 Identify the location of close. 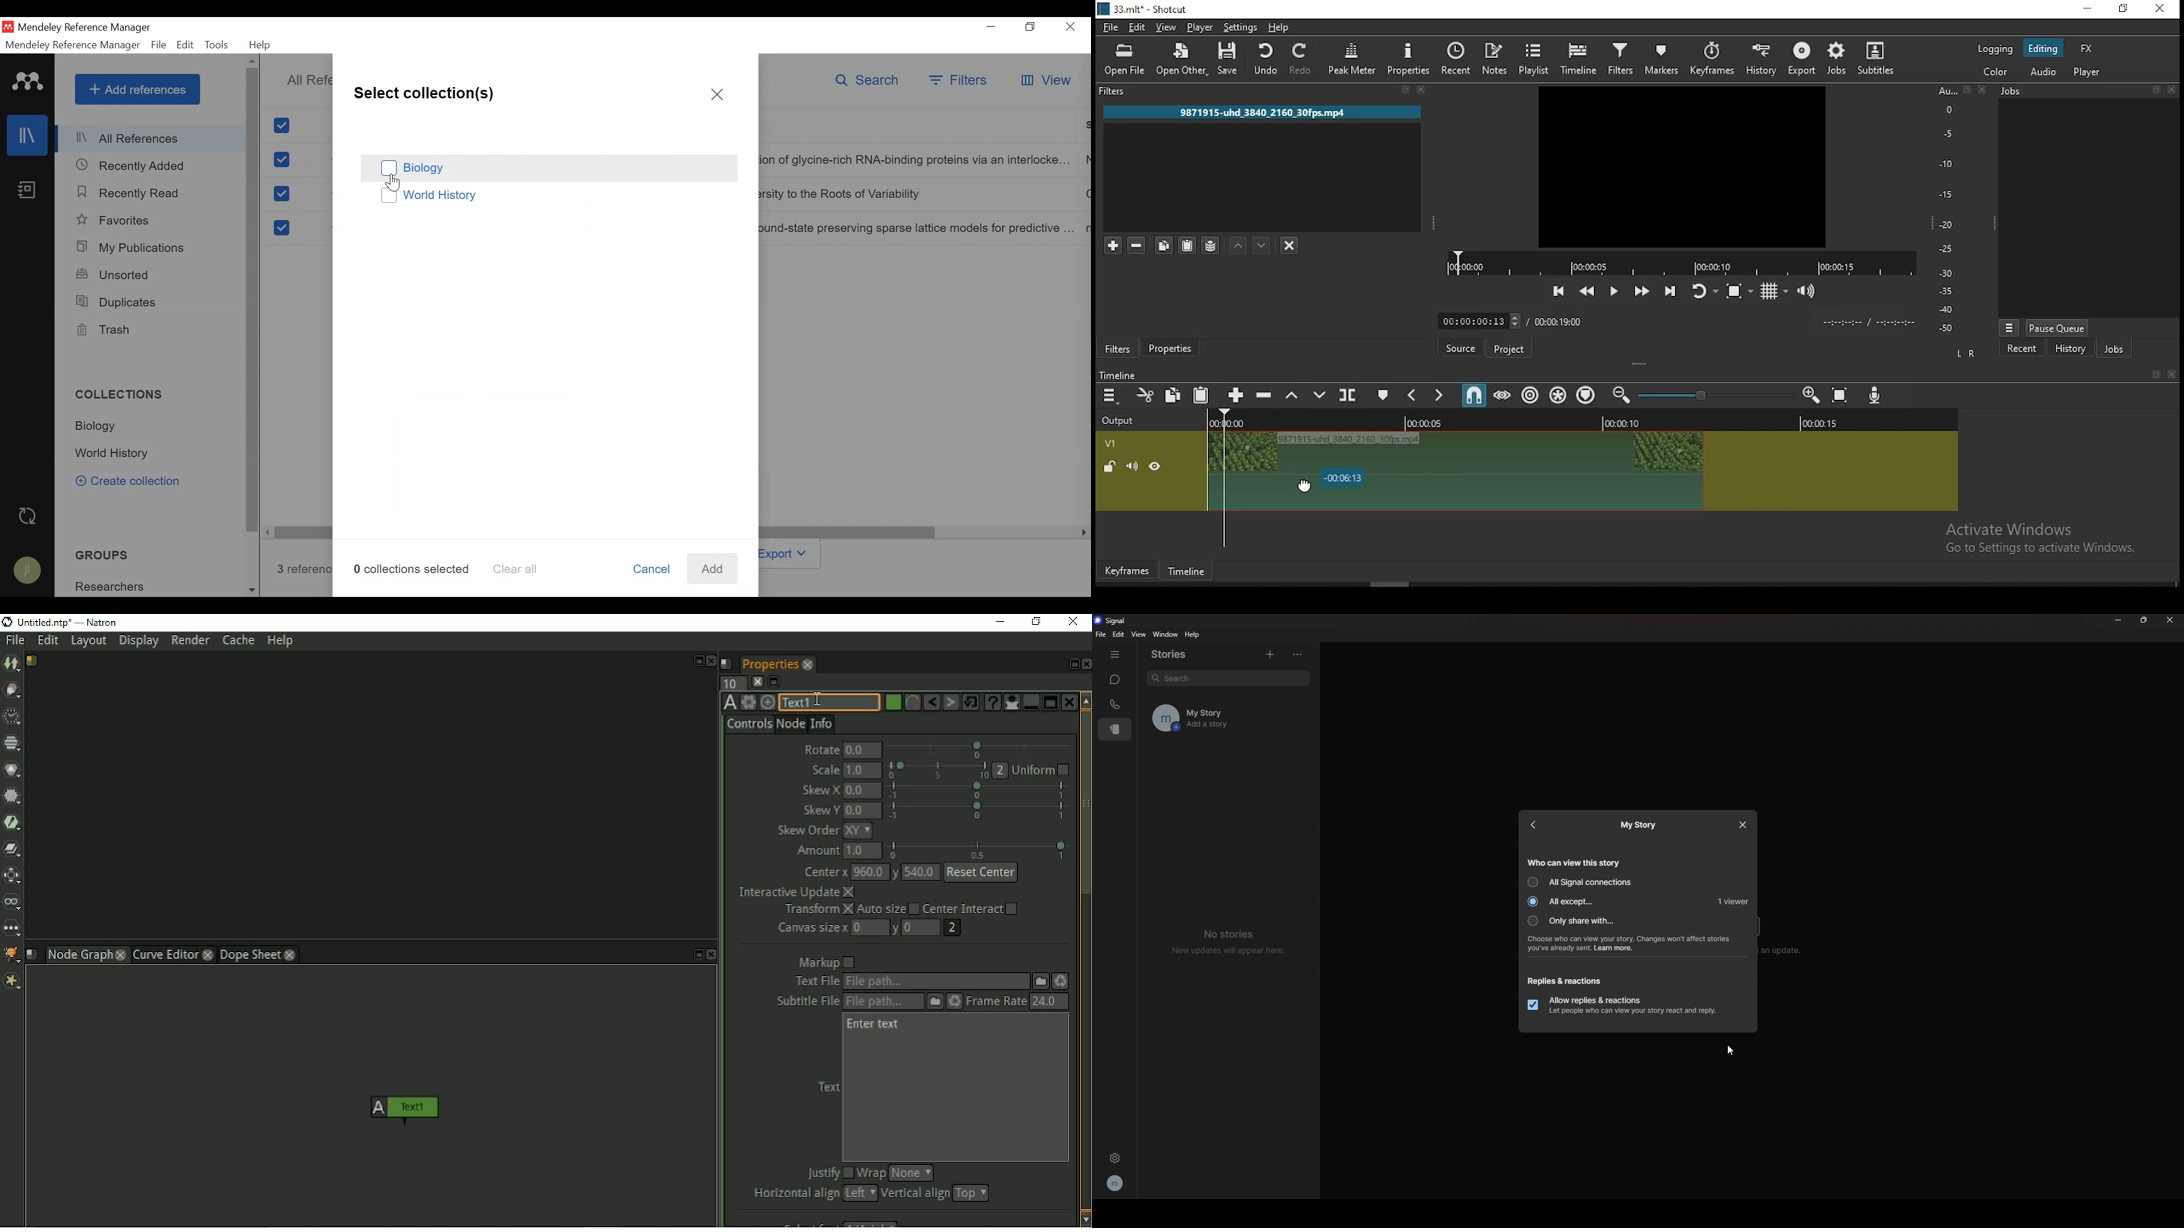
(1420, 90).